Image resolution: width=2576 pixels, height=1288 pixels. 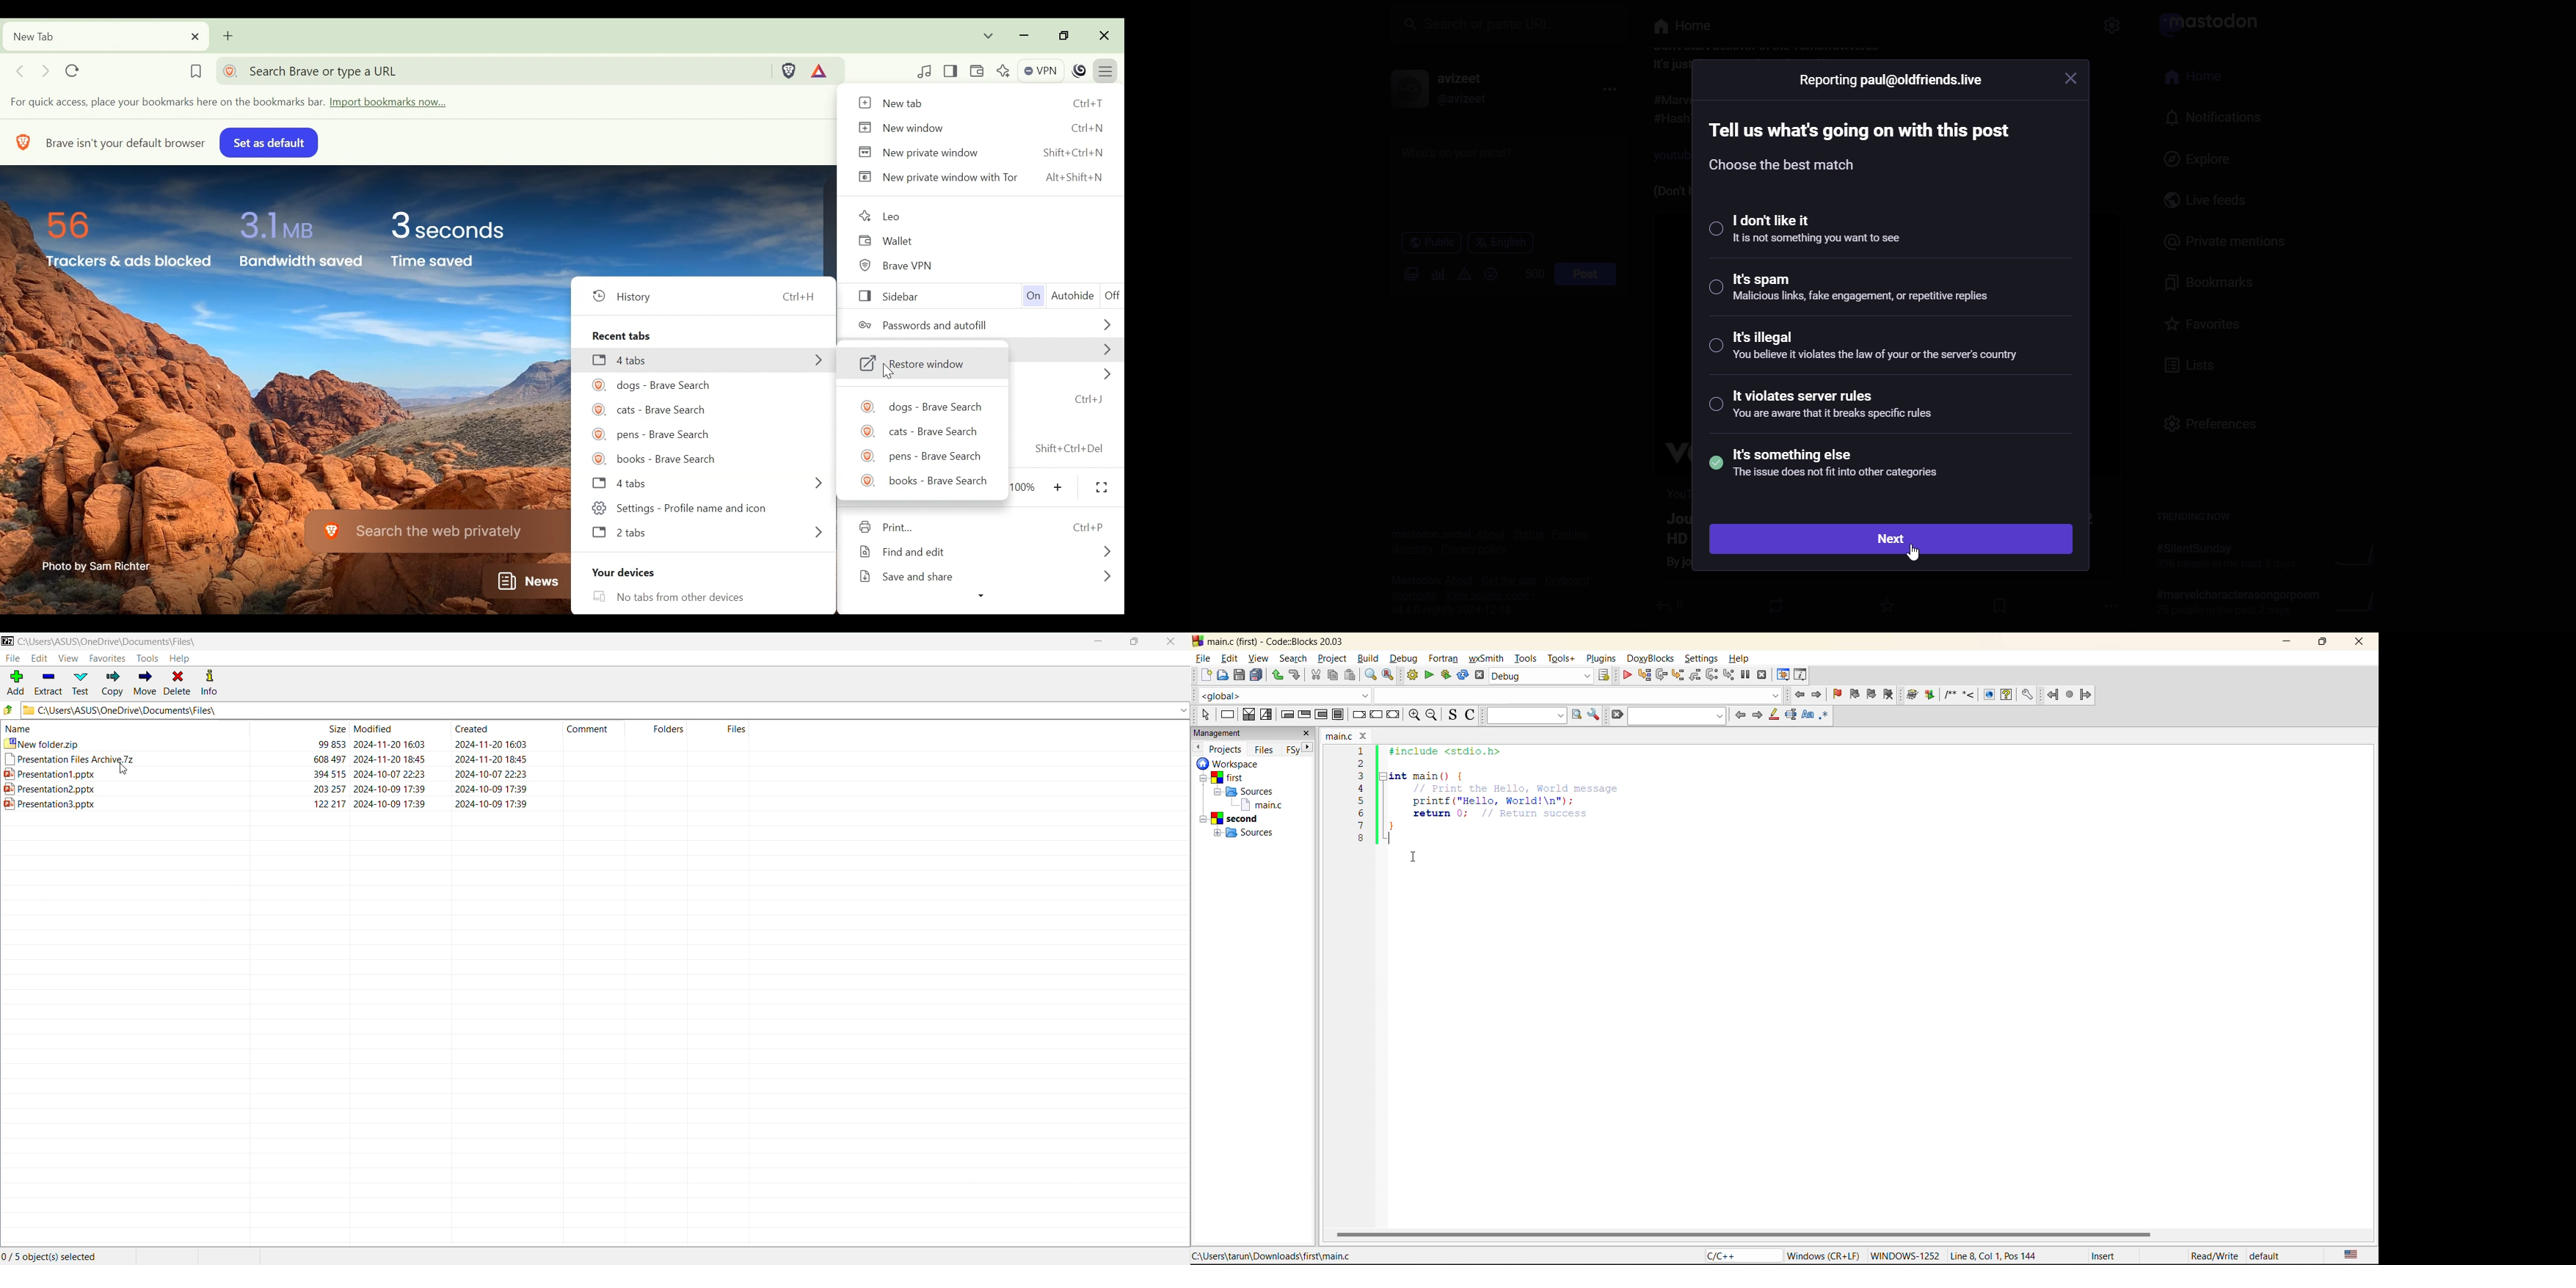 I want to click on comment, so click(x=592, y=730).